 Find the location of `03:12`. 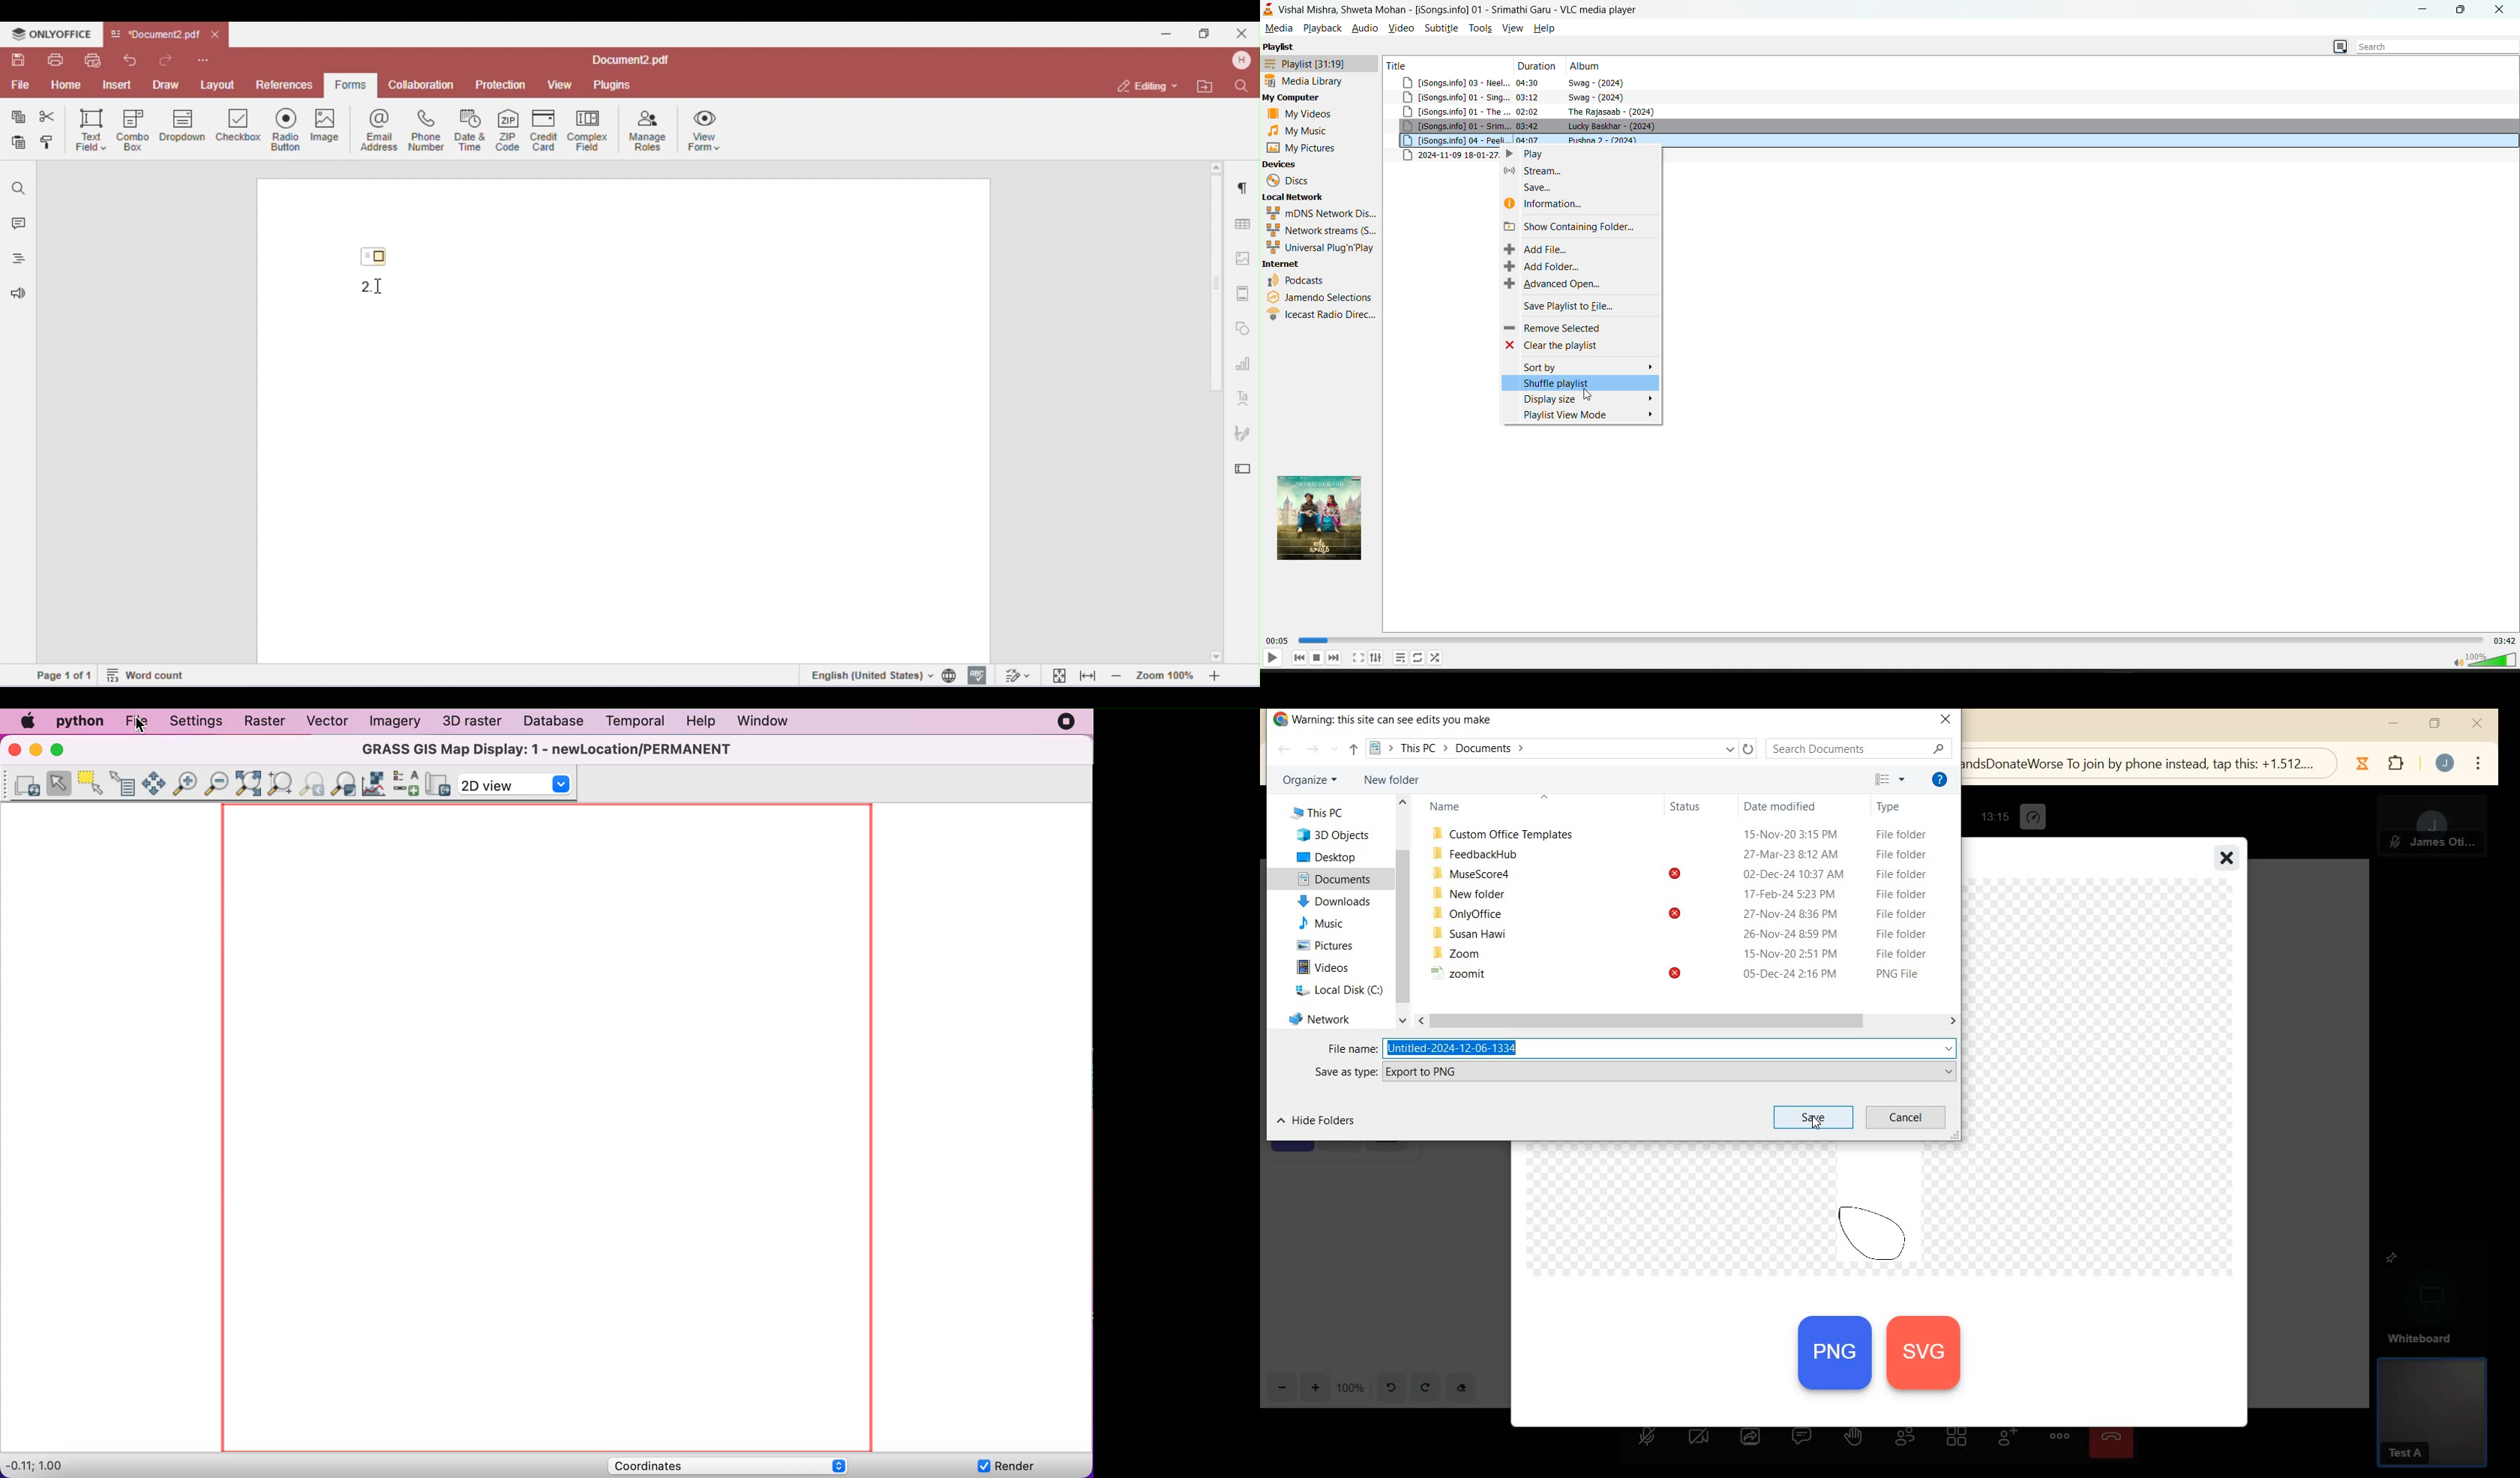

03:12 is located at coordinates (1529, 97).